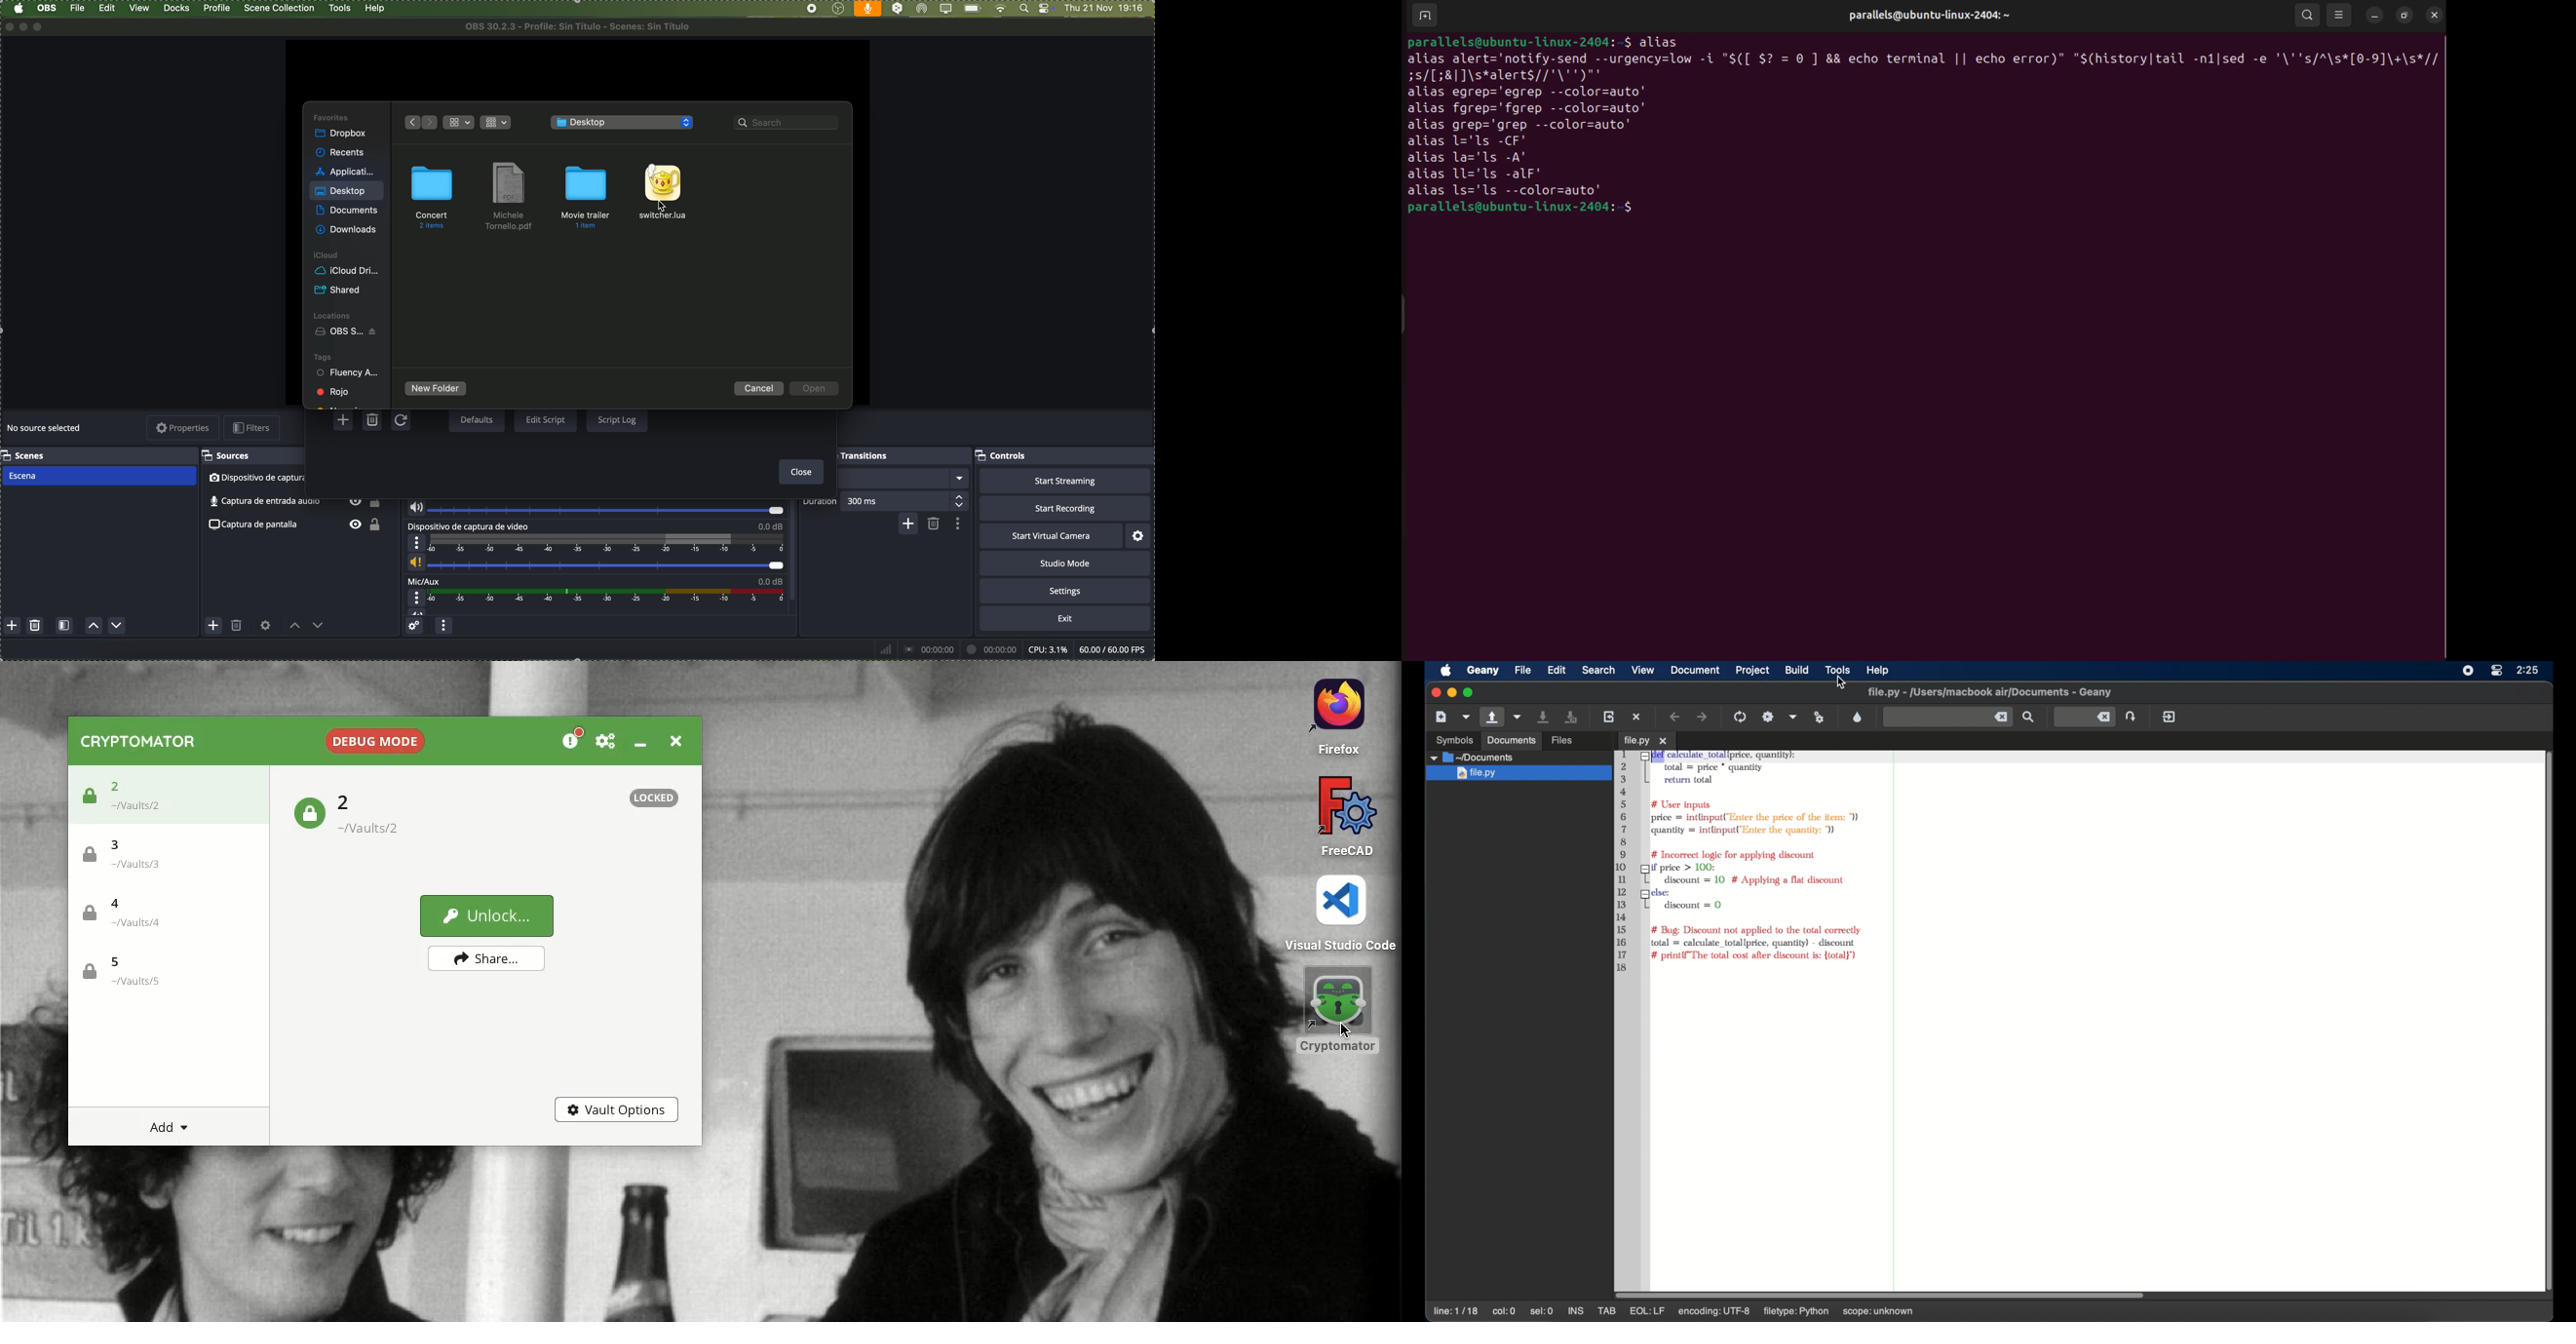 This screenshot has width=2576, height=1344. I want to click on choose more build actions, so click(1794, 717).